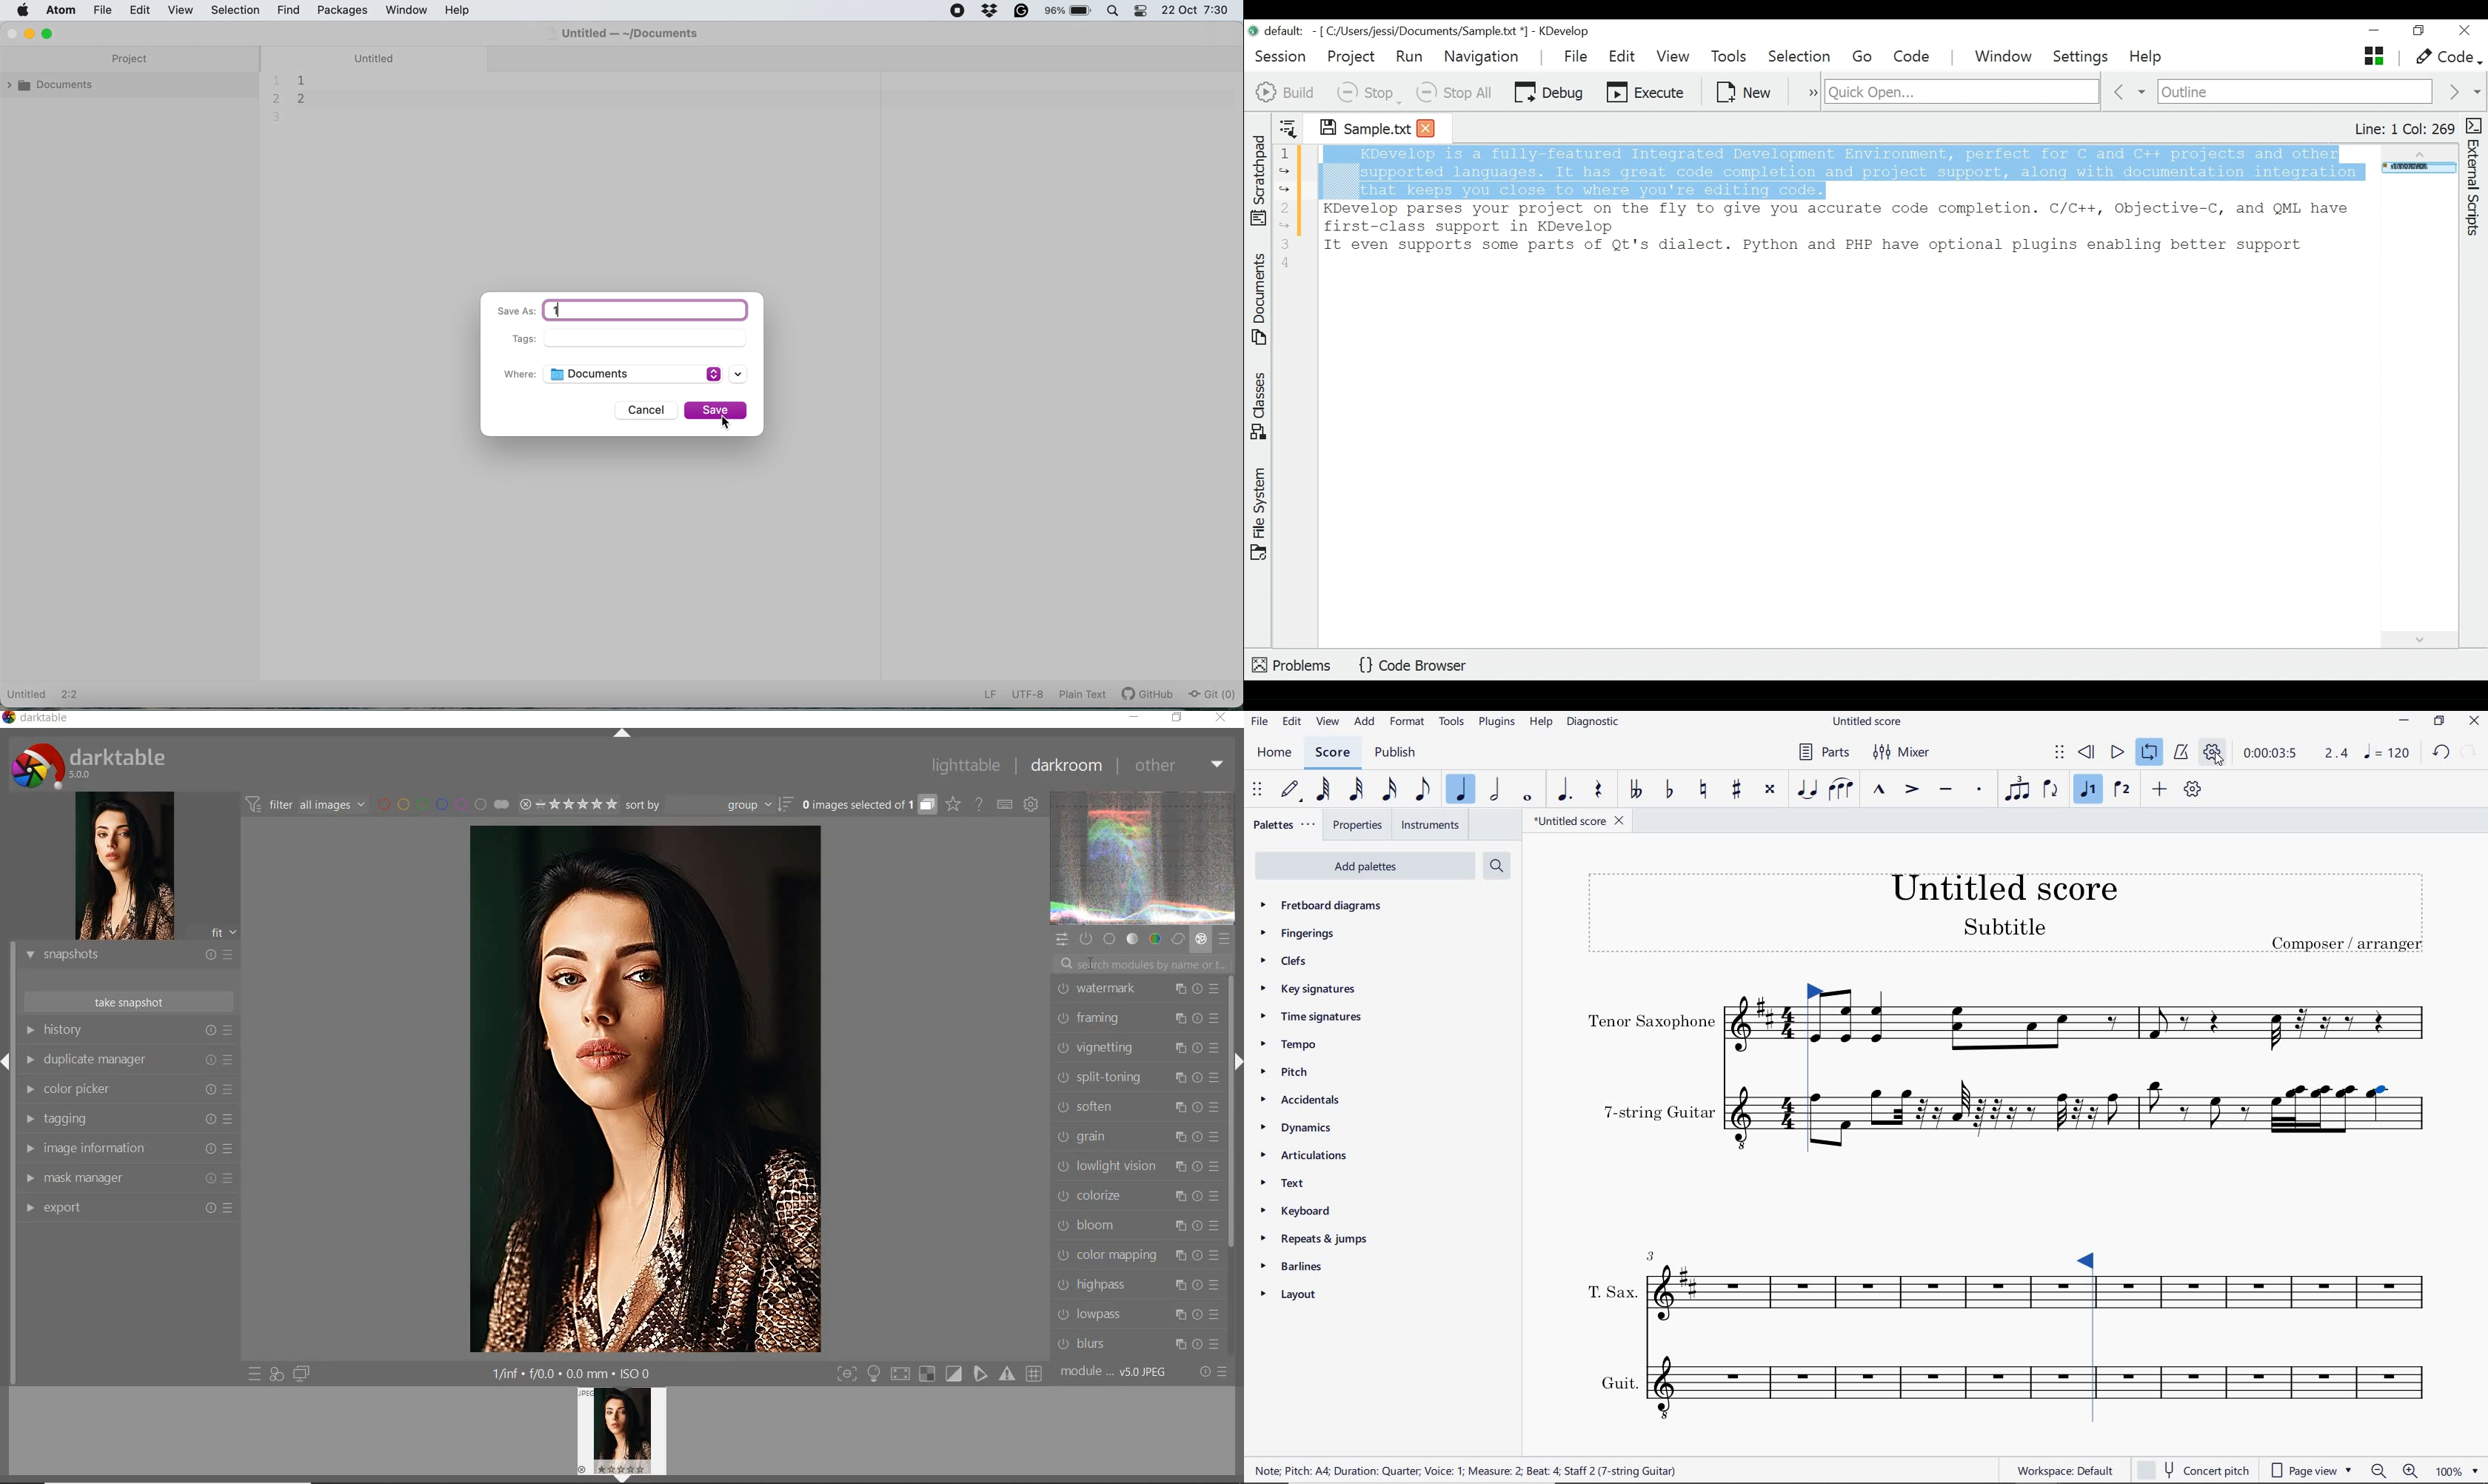 This screenshot has width=2492, height=1484. I want to click on Code, so click(1913, 56).